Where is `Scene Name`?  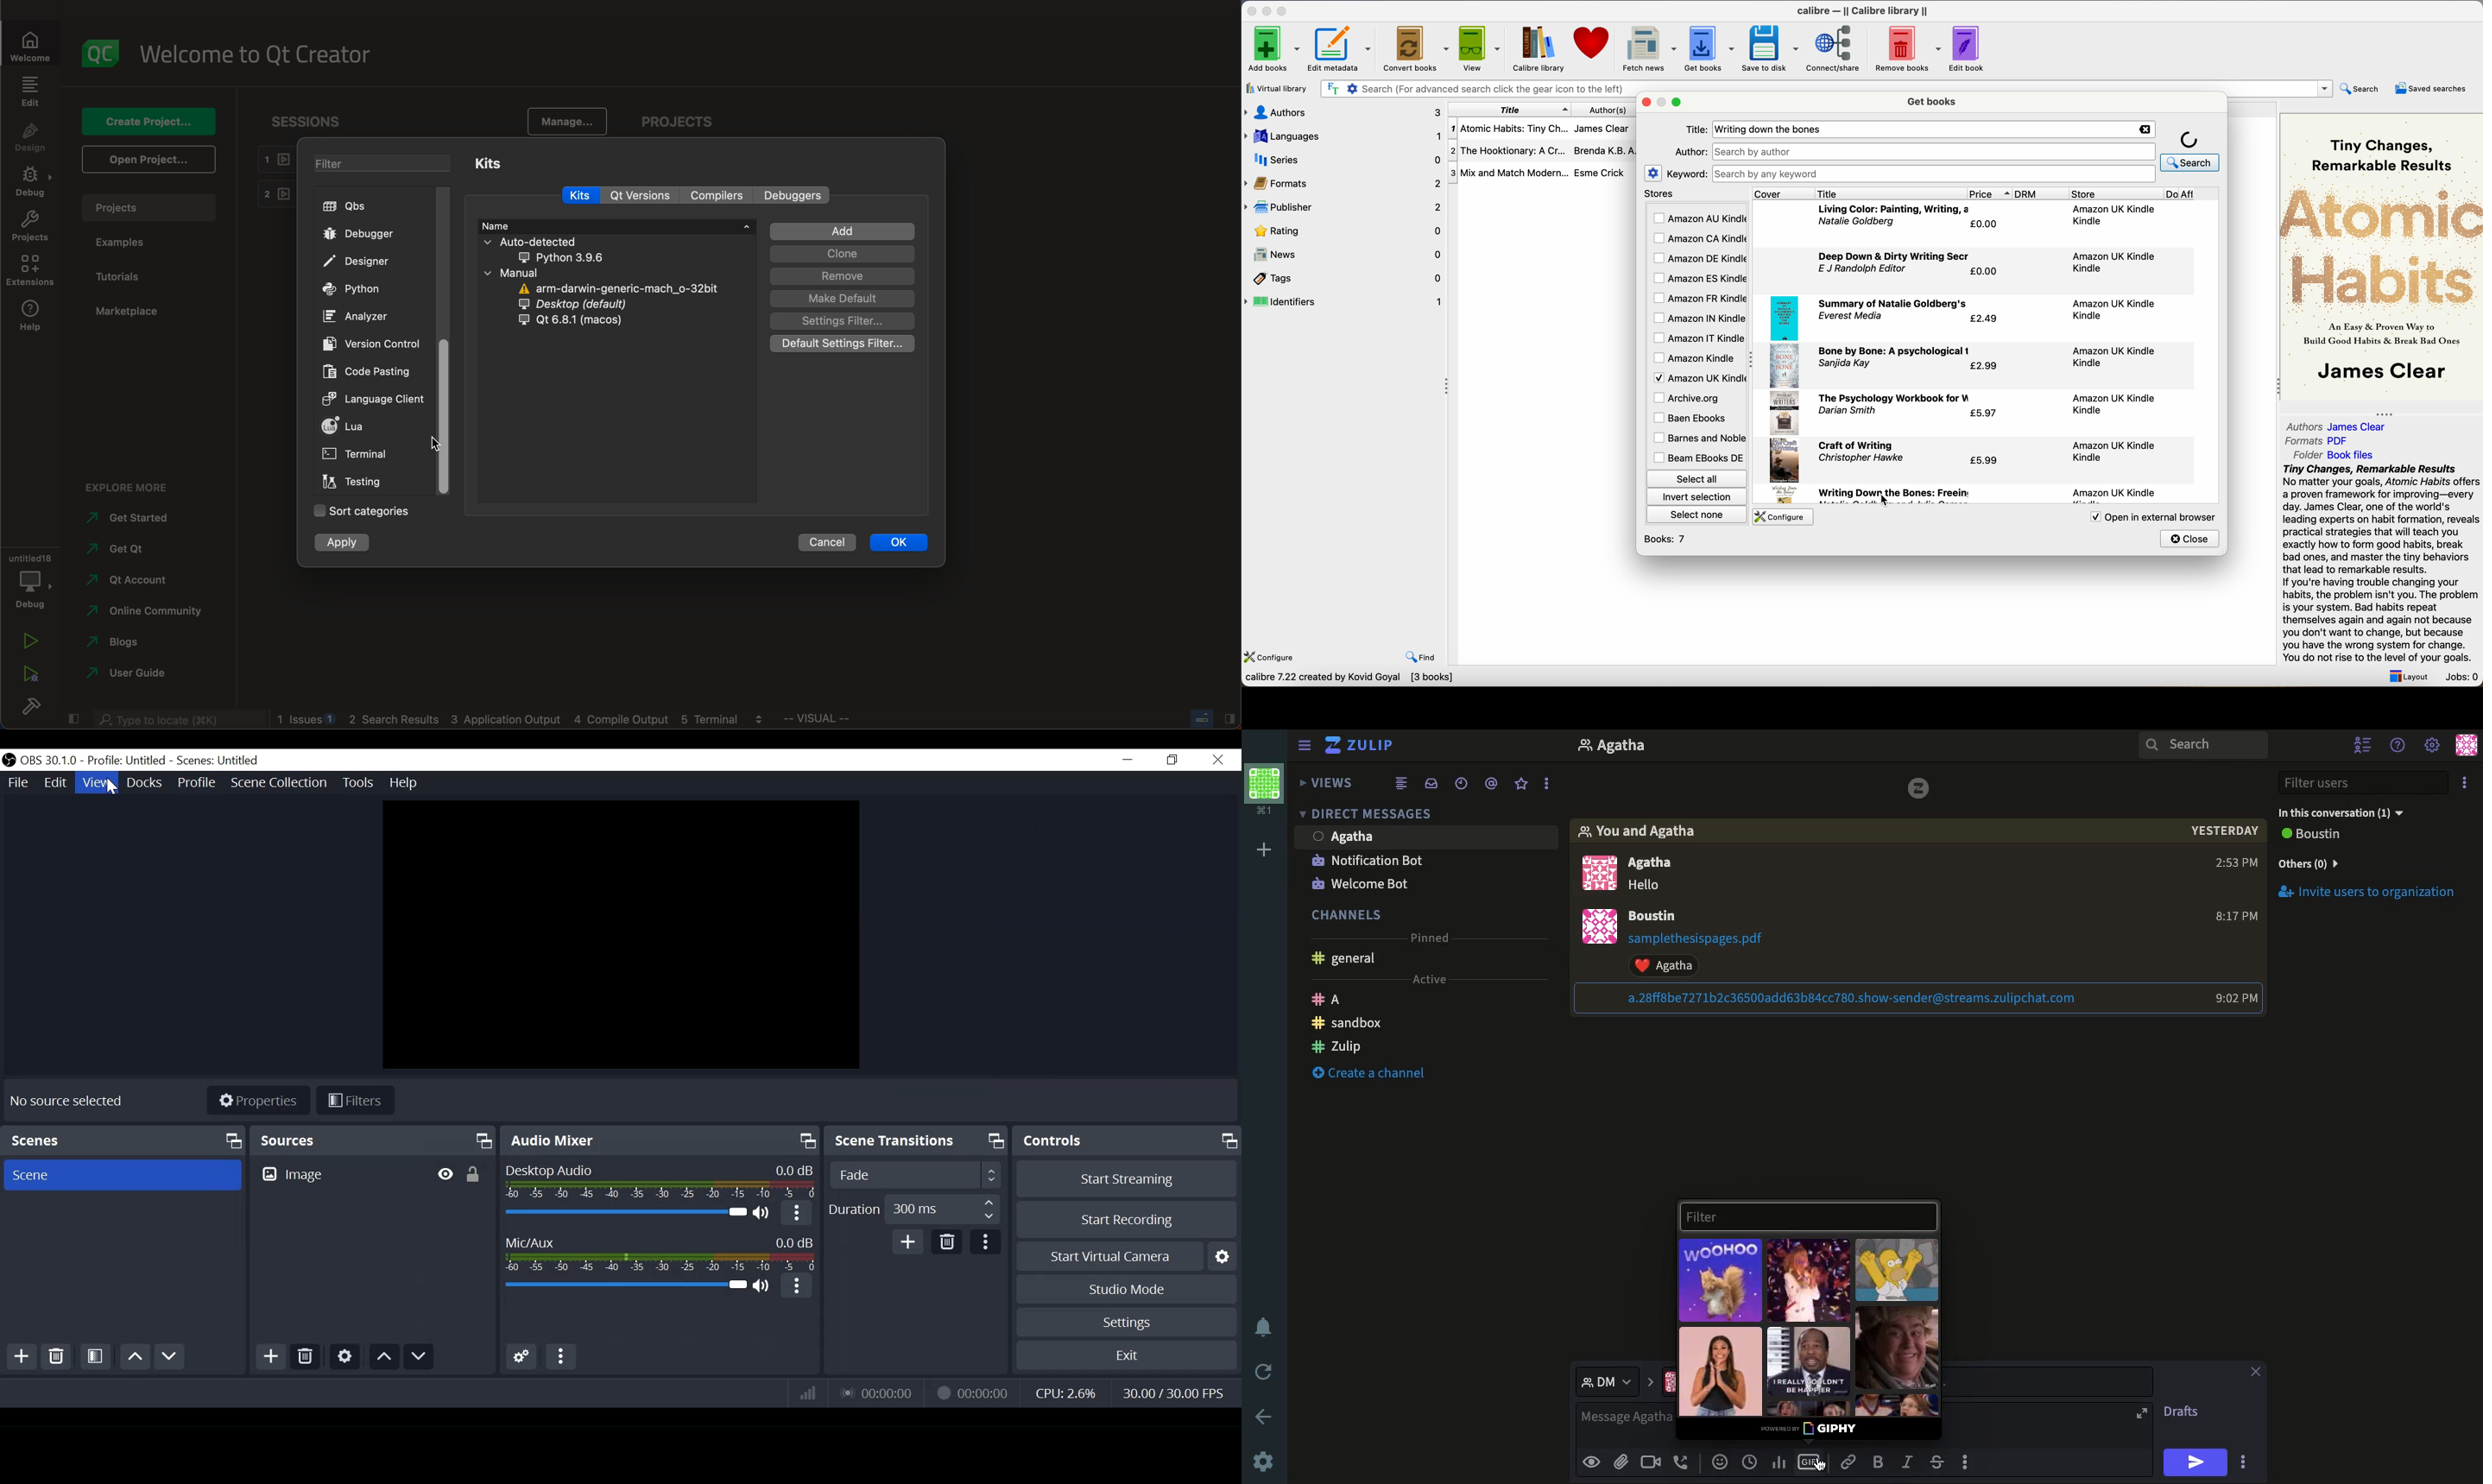
Scene Name is located at coordinates (222, 760).